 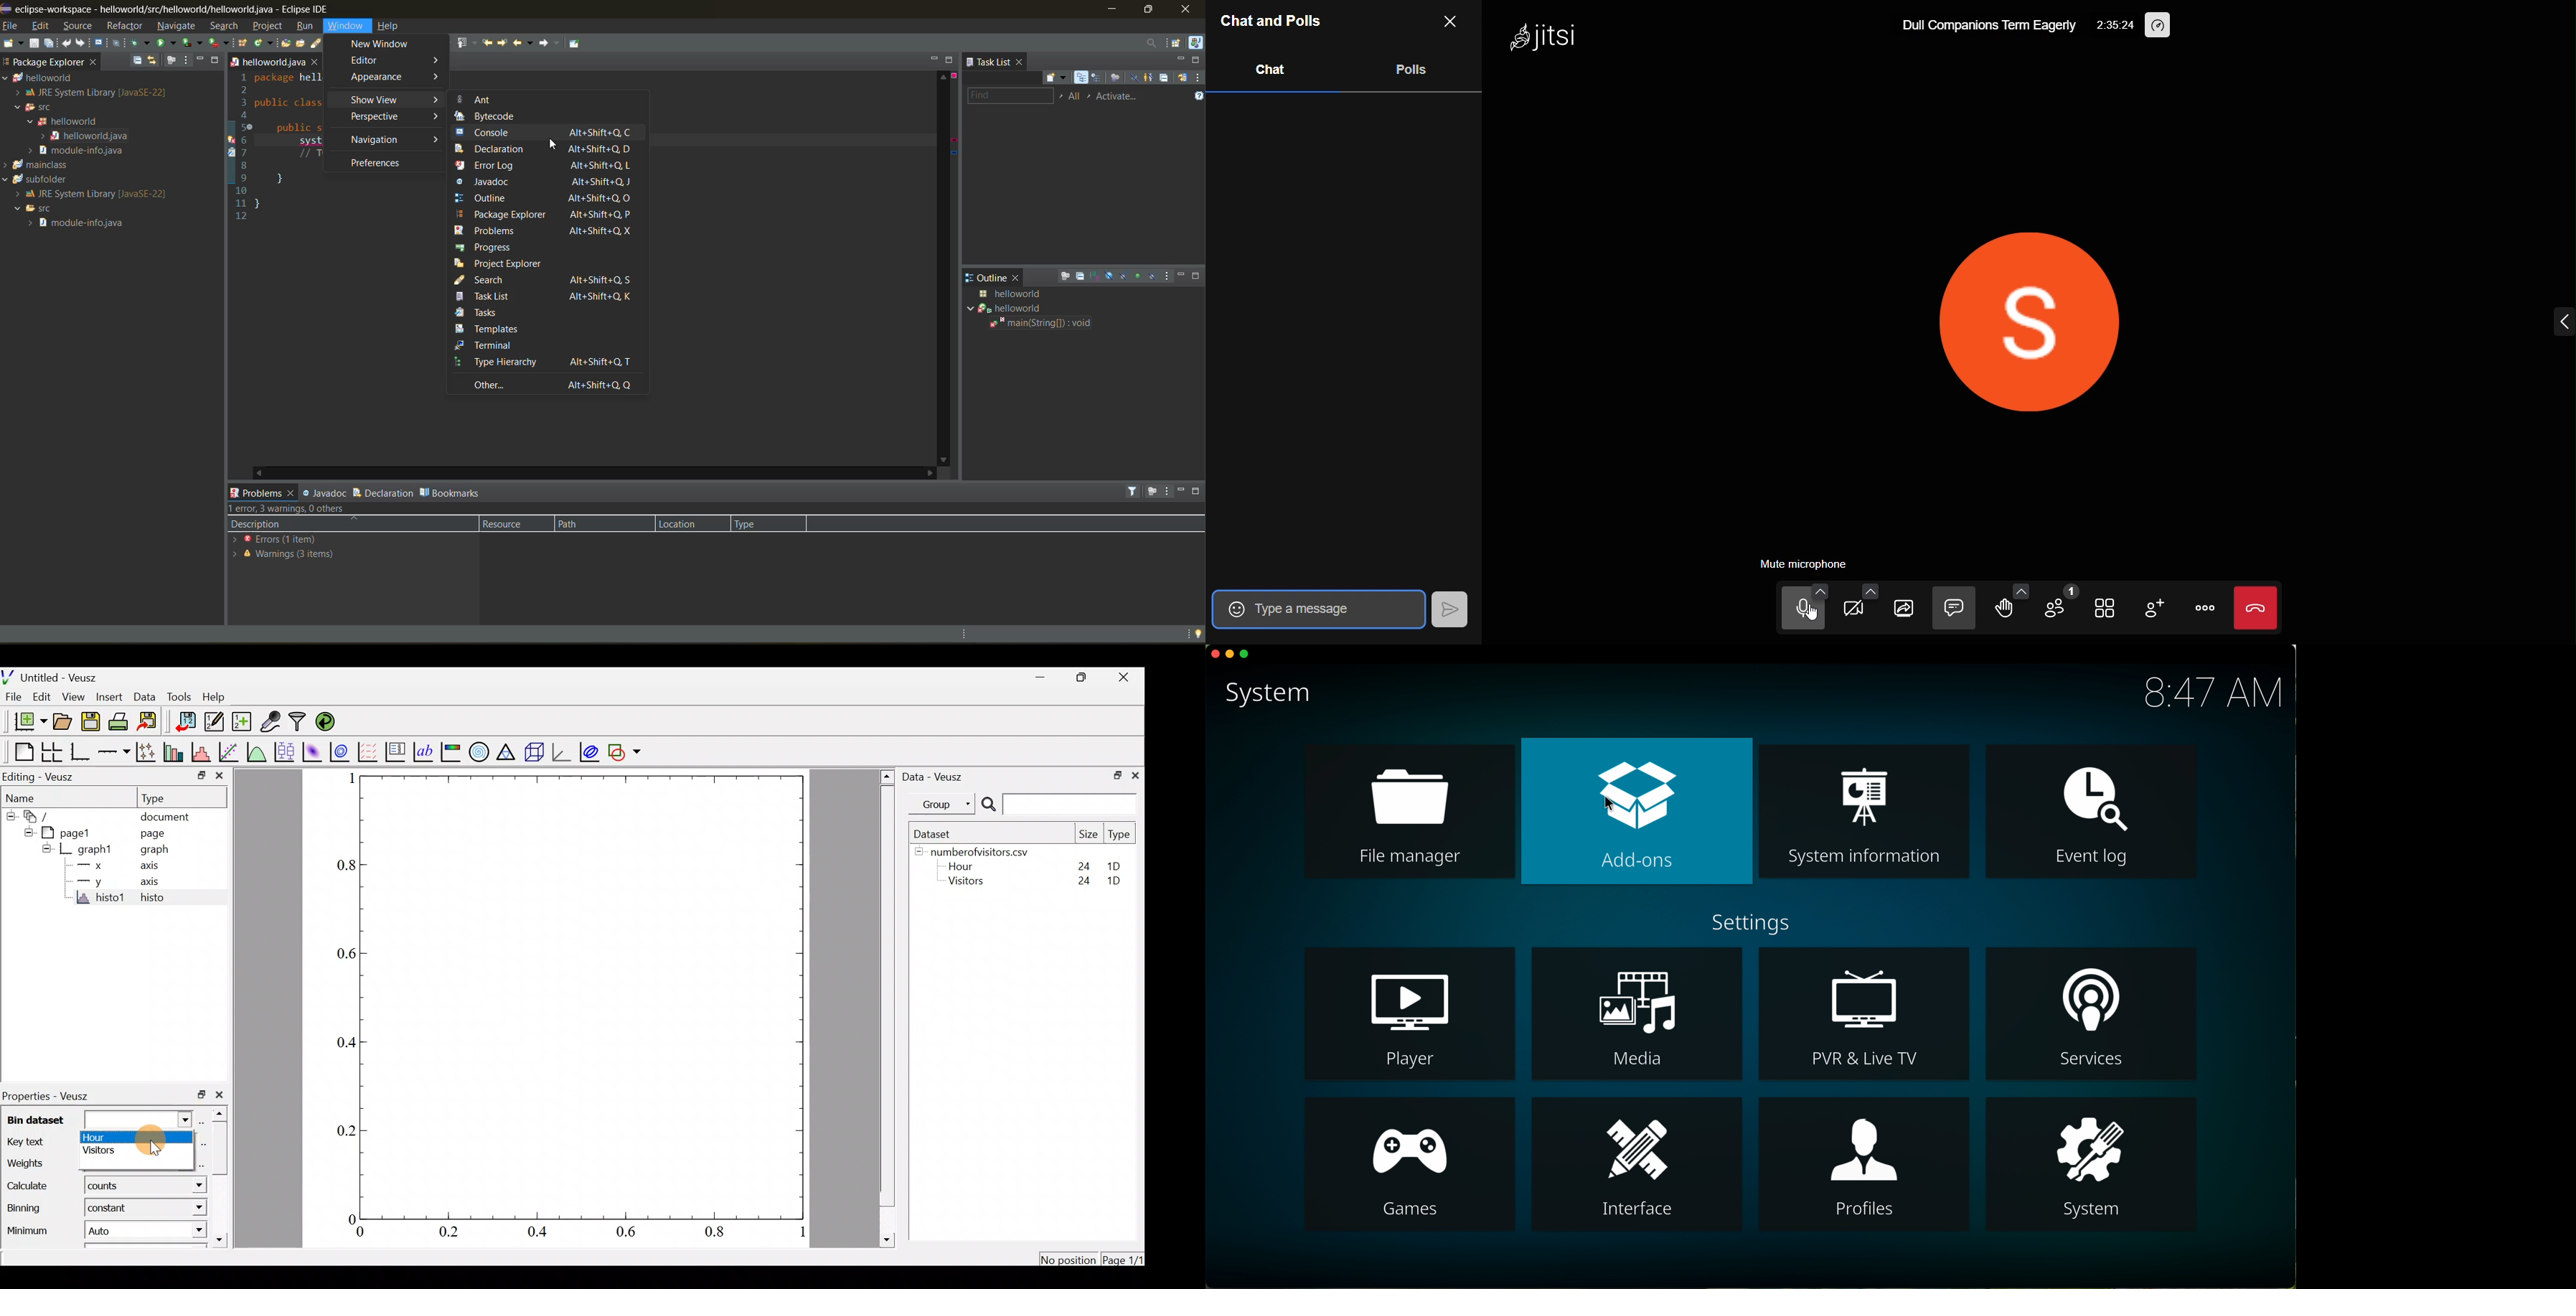 I want to click on maximize, so click(x=1248, y=656).